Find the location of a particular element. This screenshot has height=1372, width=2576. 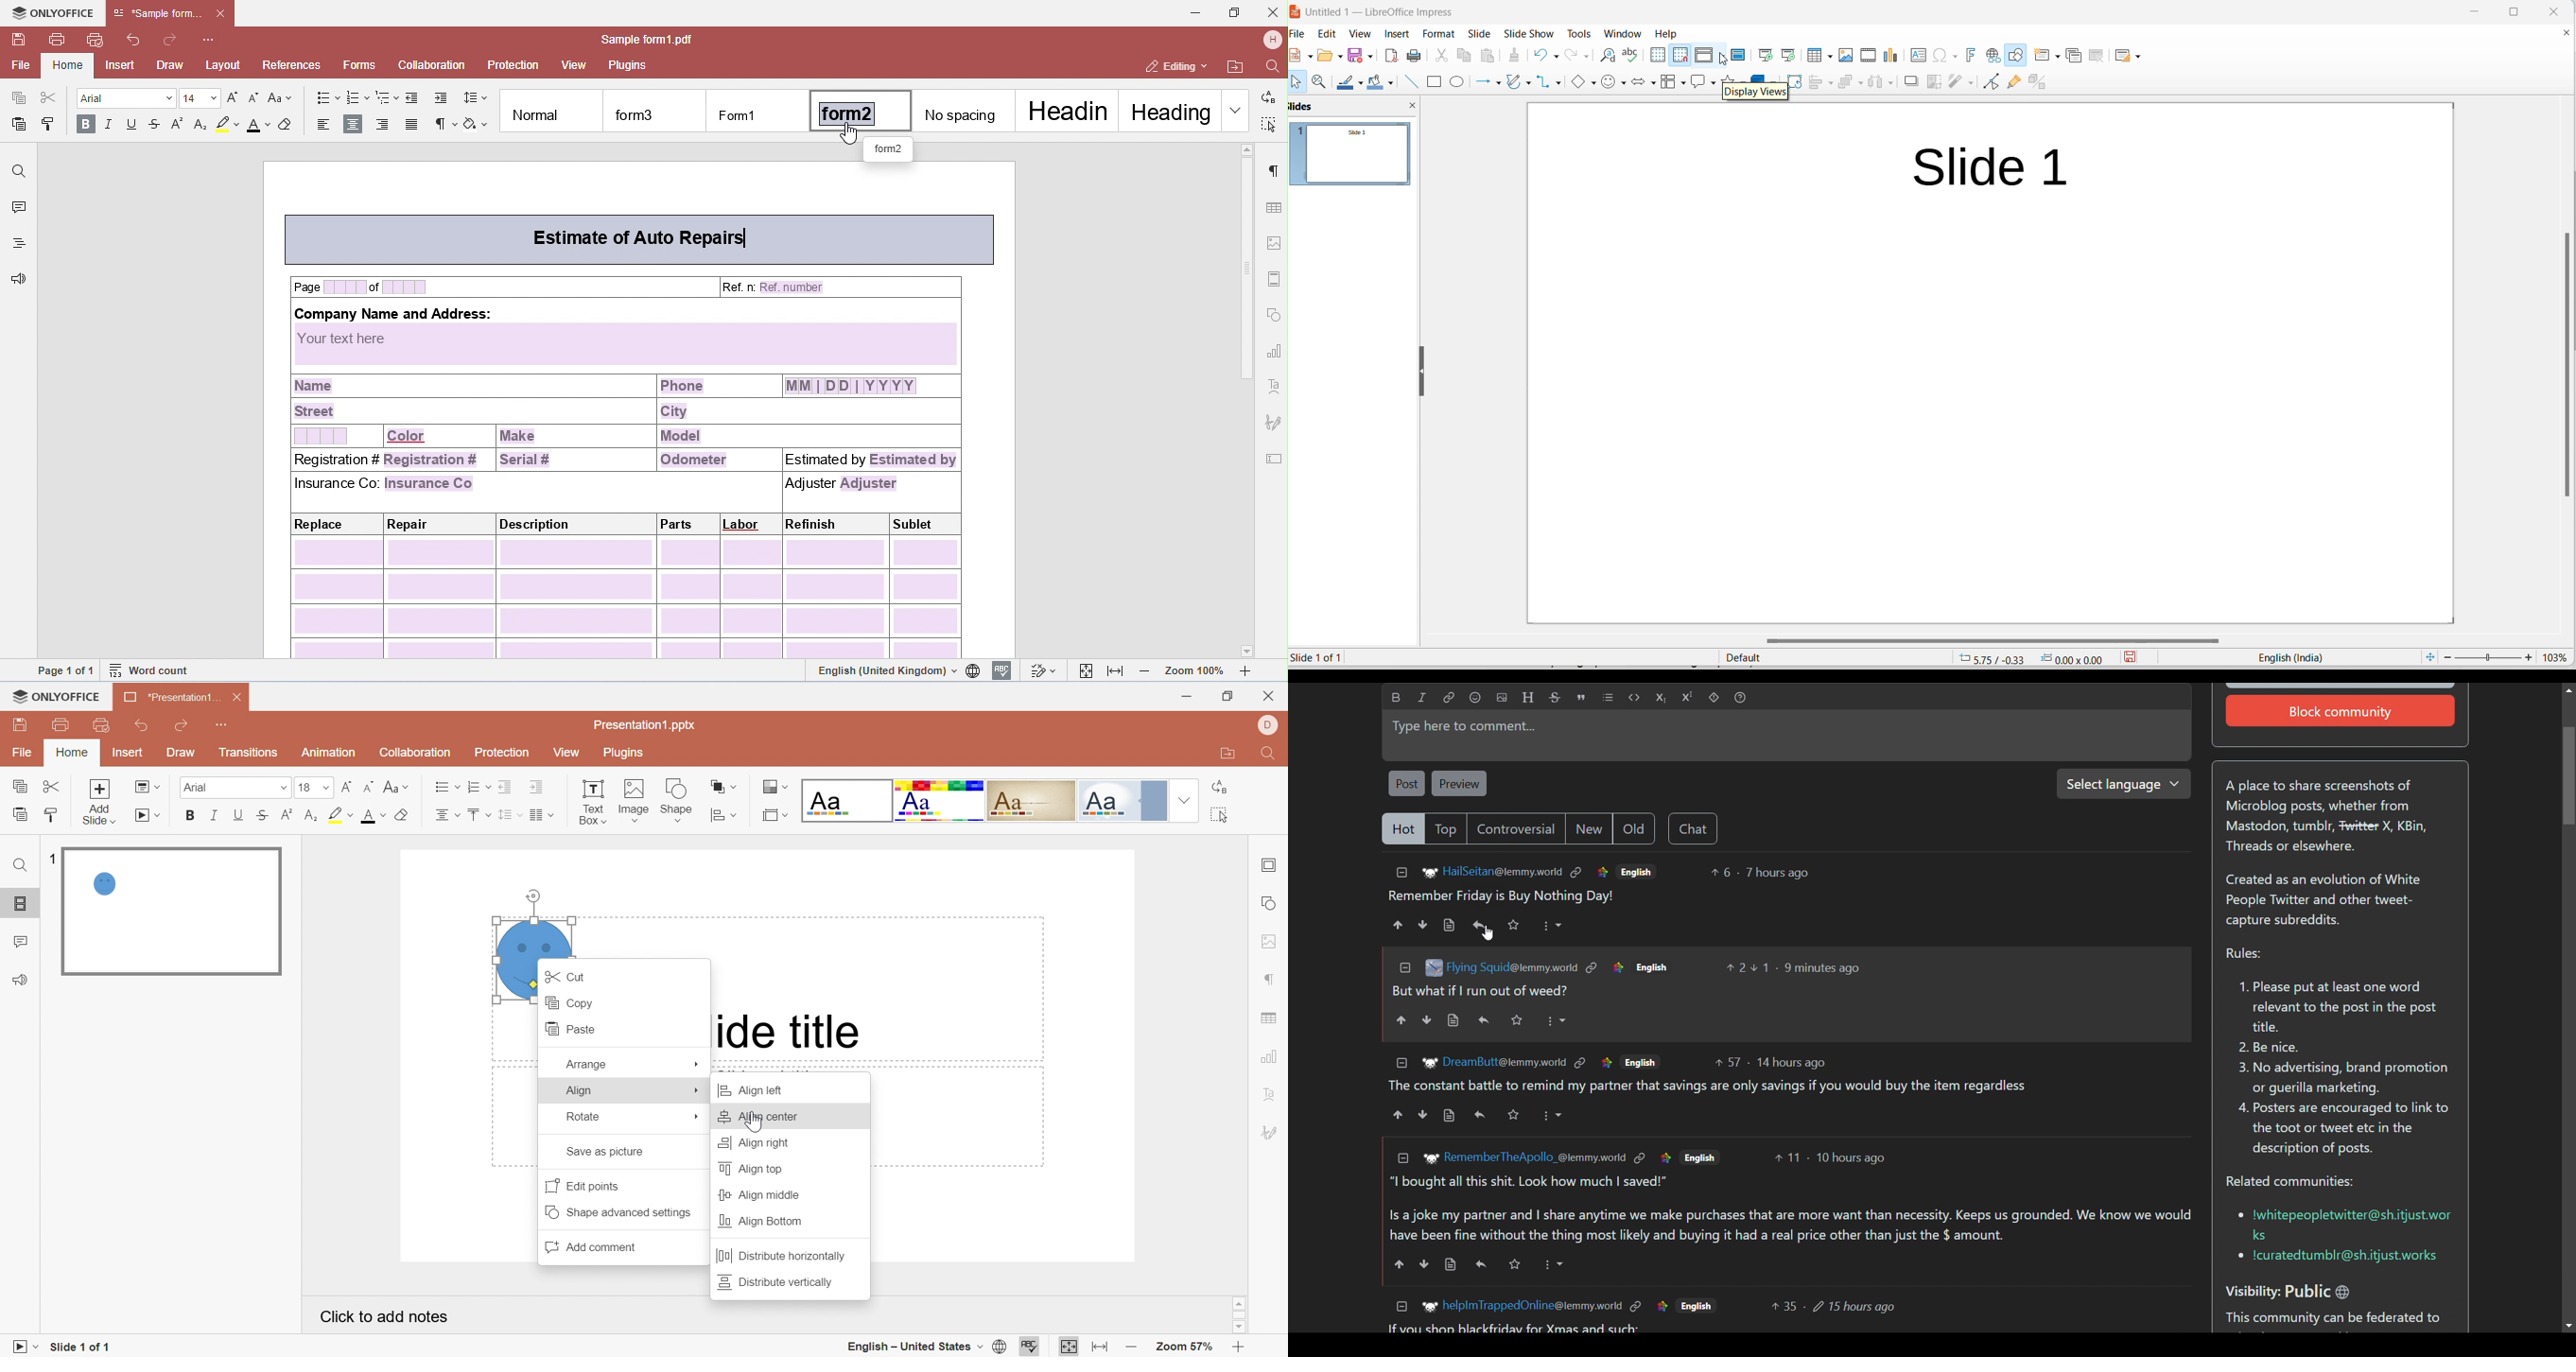

Distribute horizontally is located at coordinates (783, 1256).